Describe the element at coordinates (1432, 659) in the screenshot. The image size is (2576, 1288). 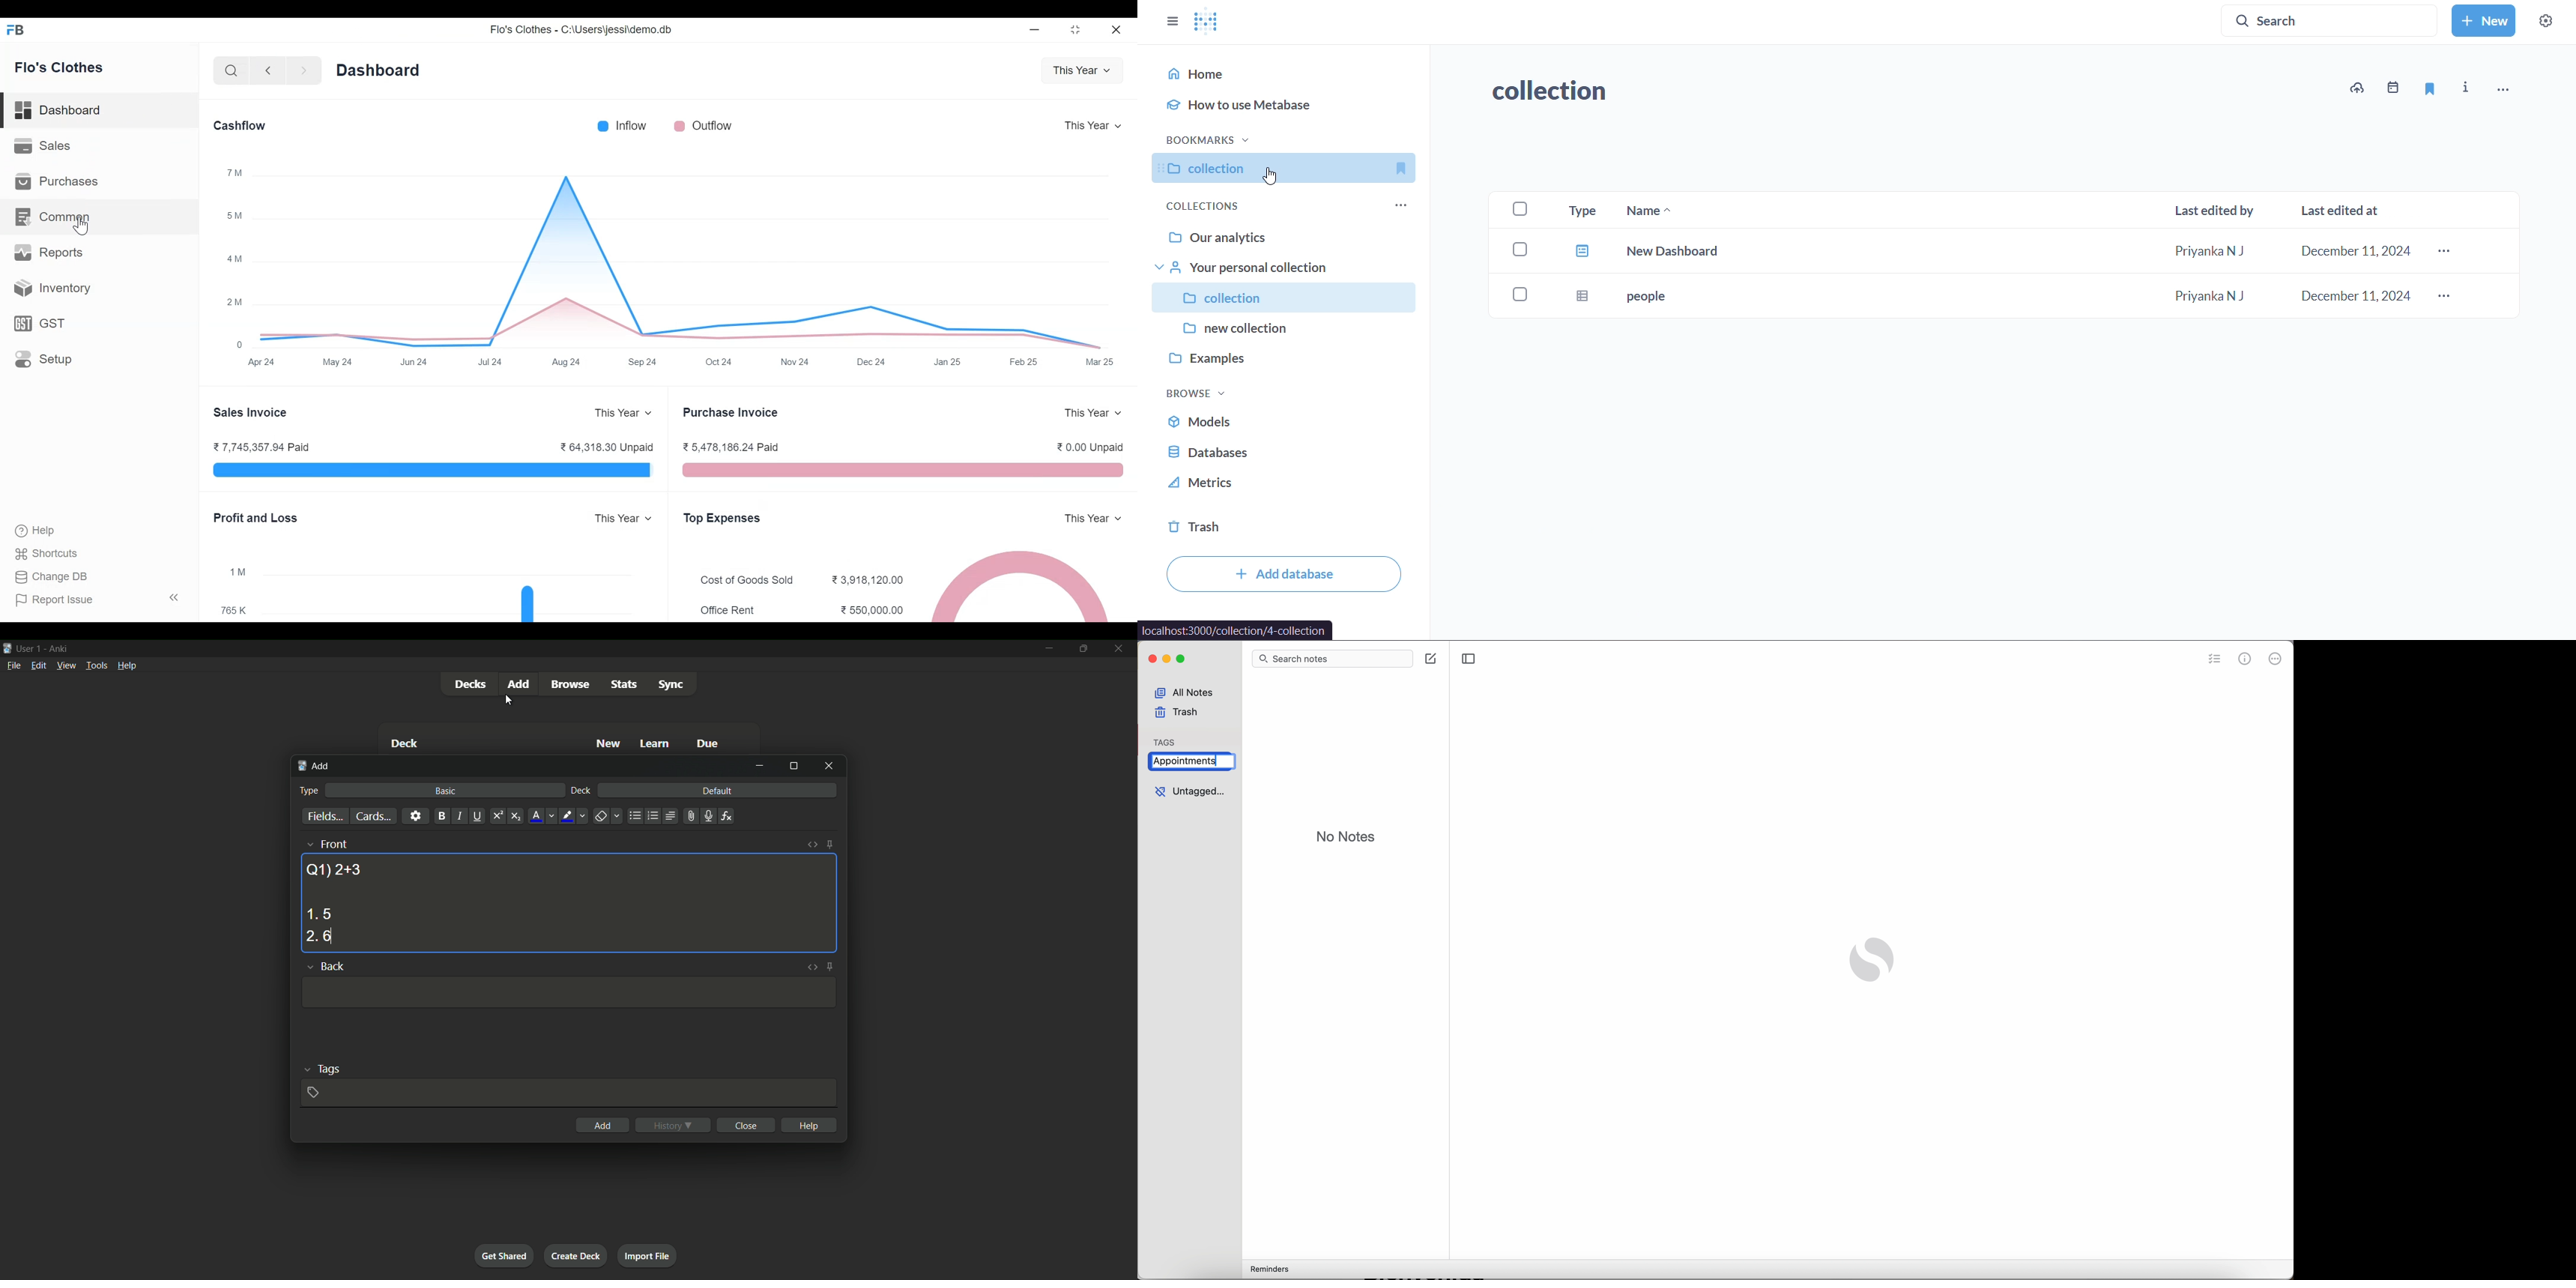
I see `create note` at that location.